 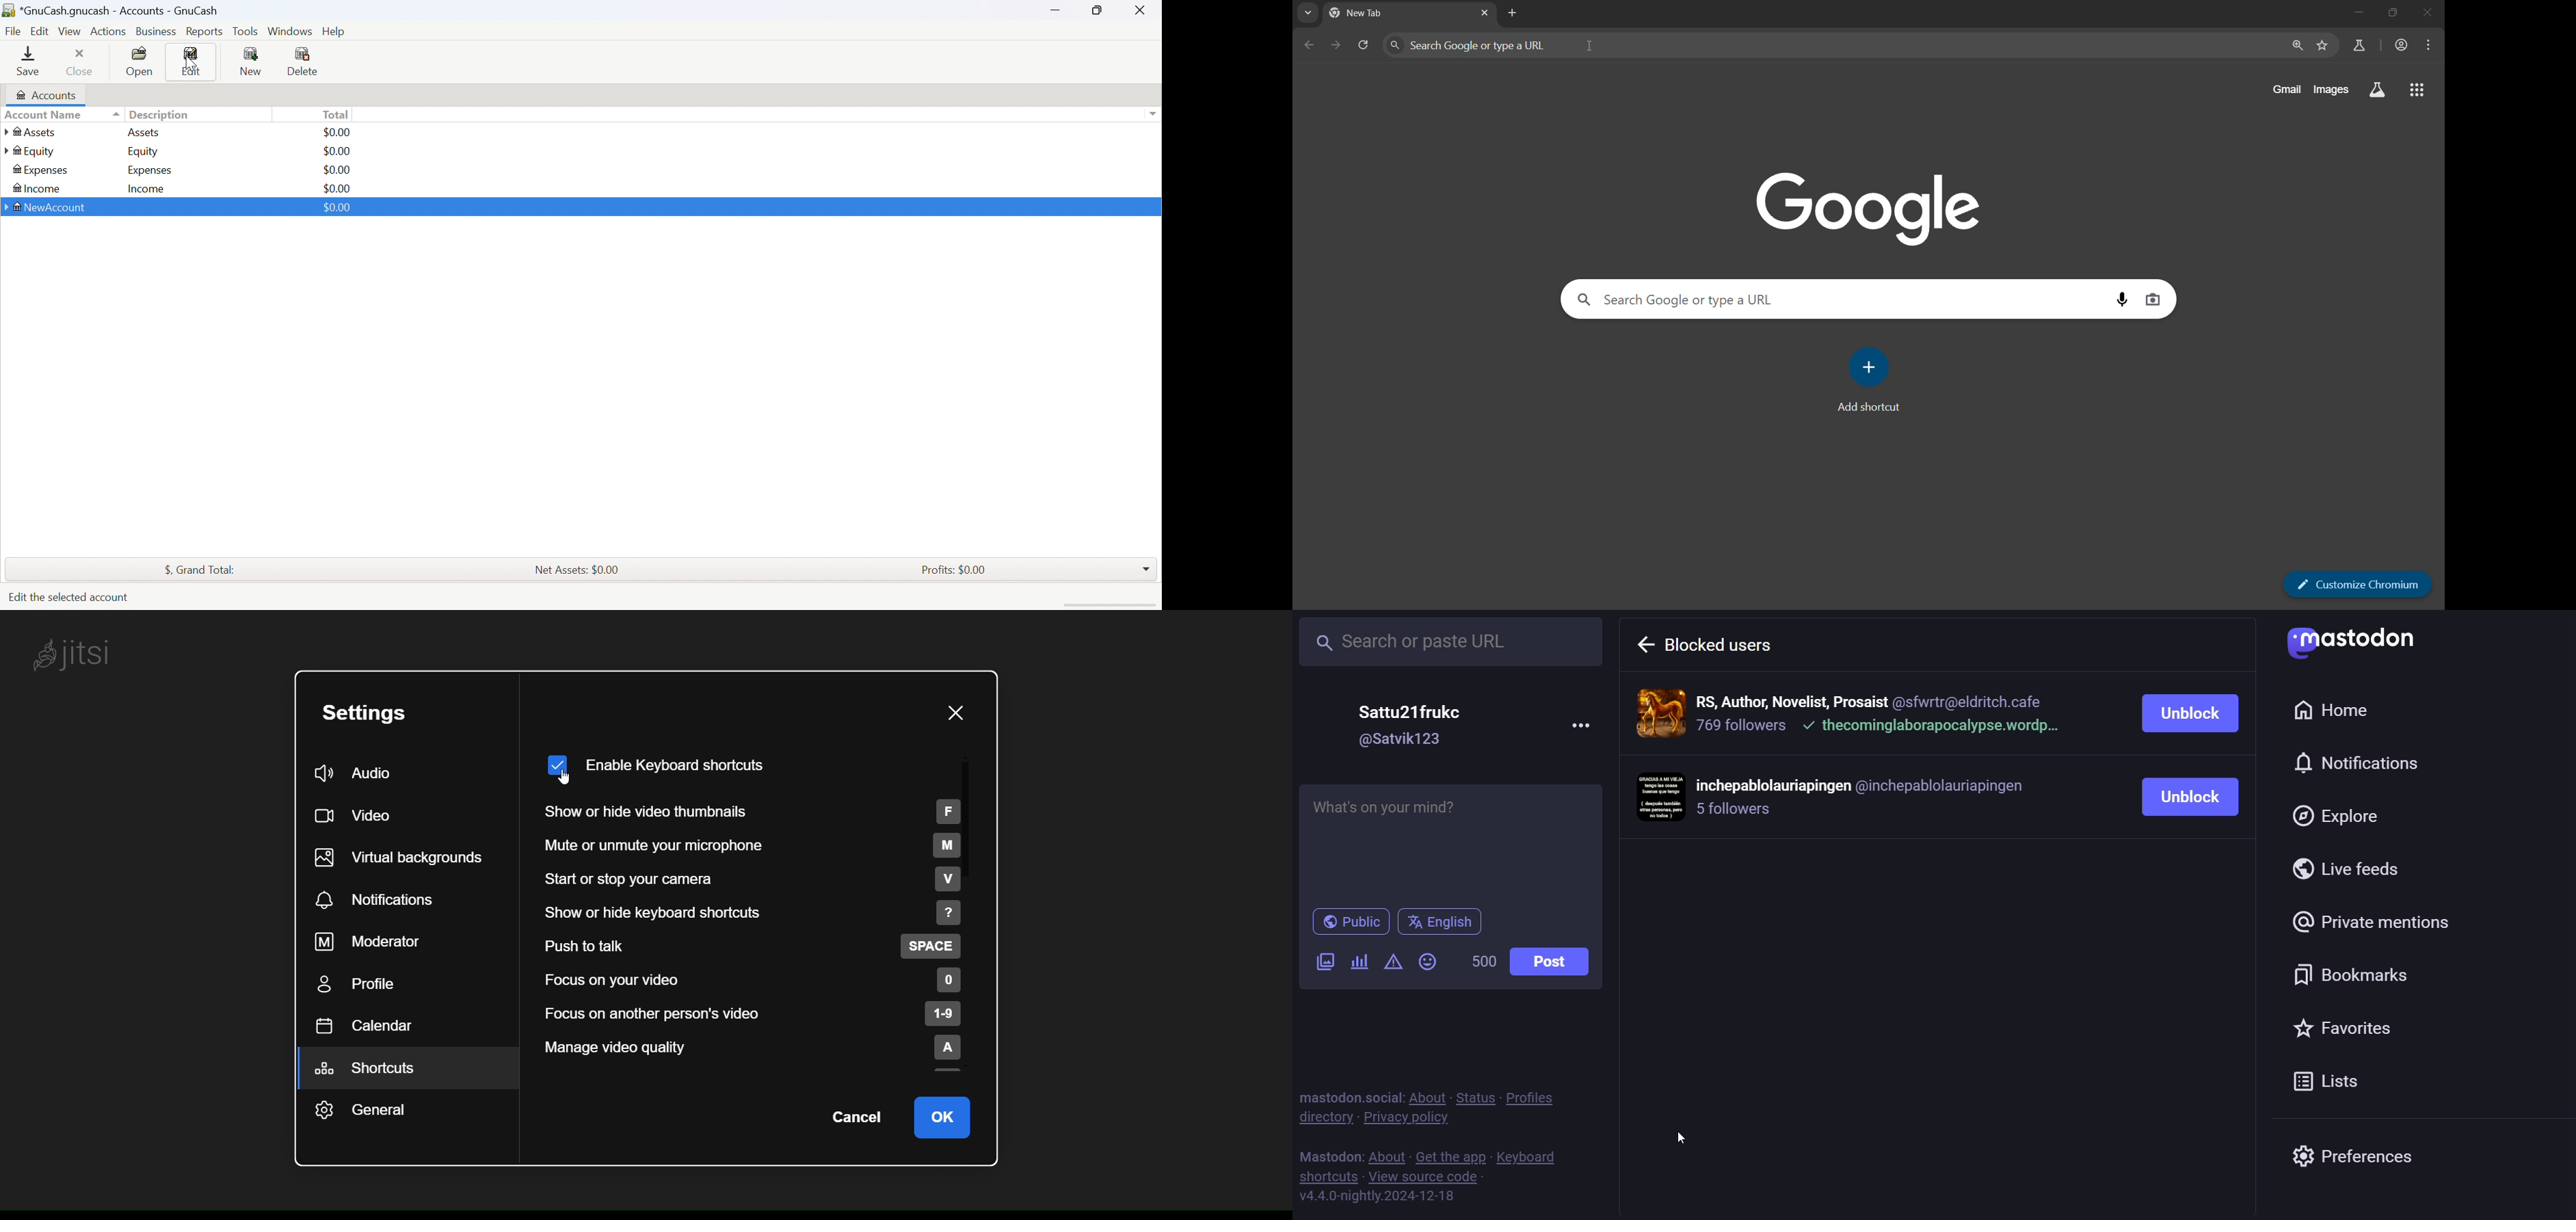 I want to click on blocked users, so click(x=1735, y=643).